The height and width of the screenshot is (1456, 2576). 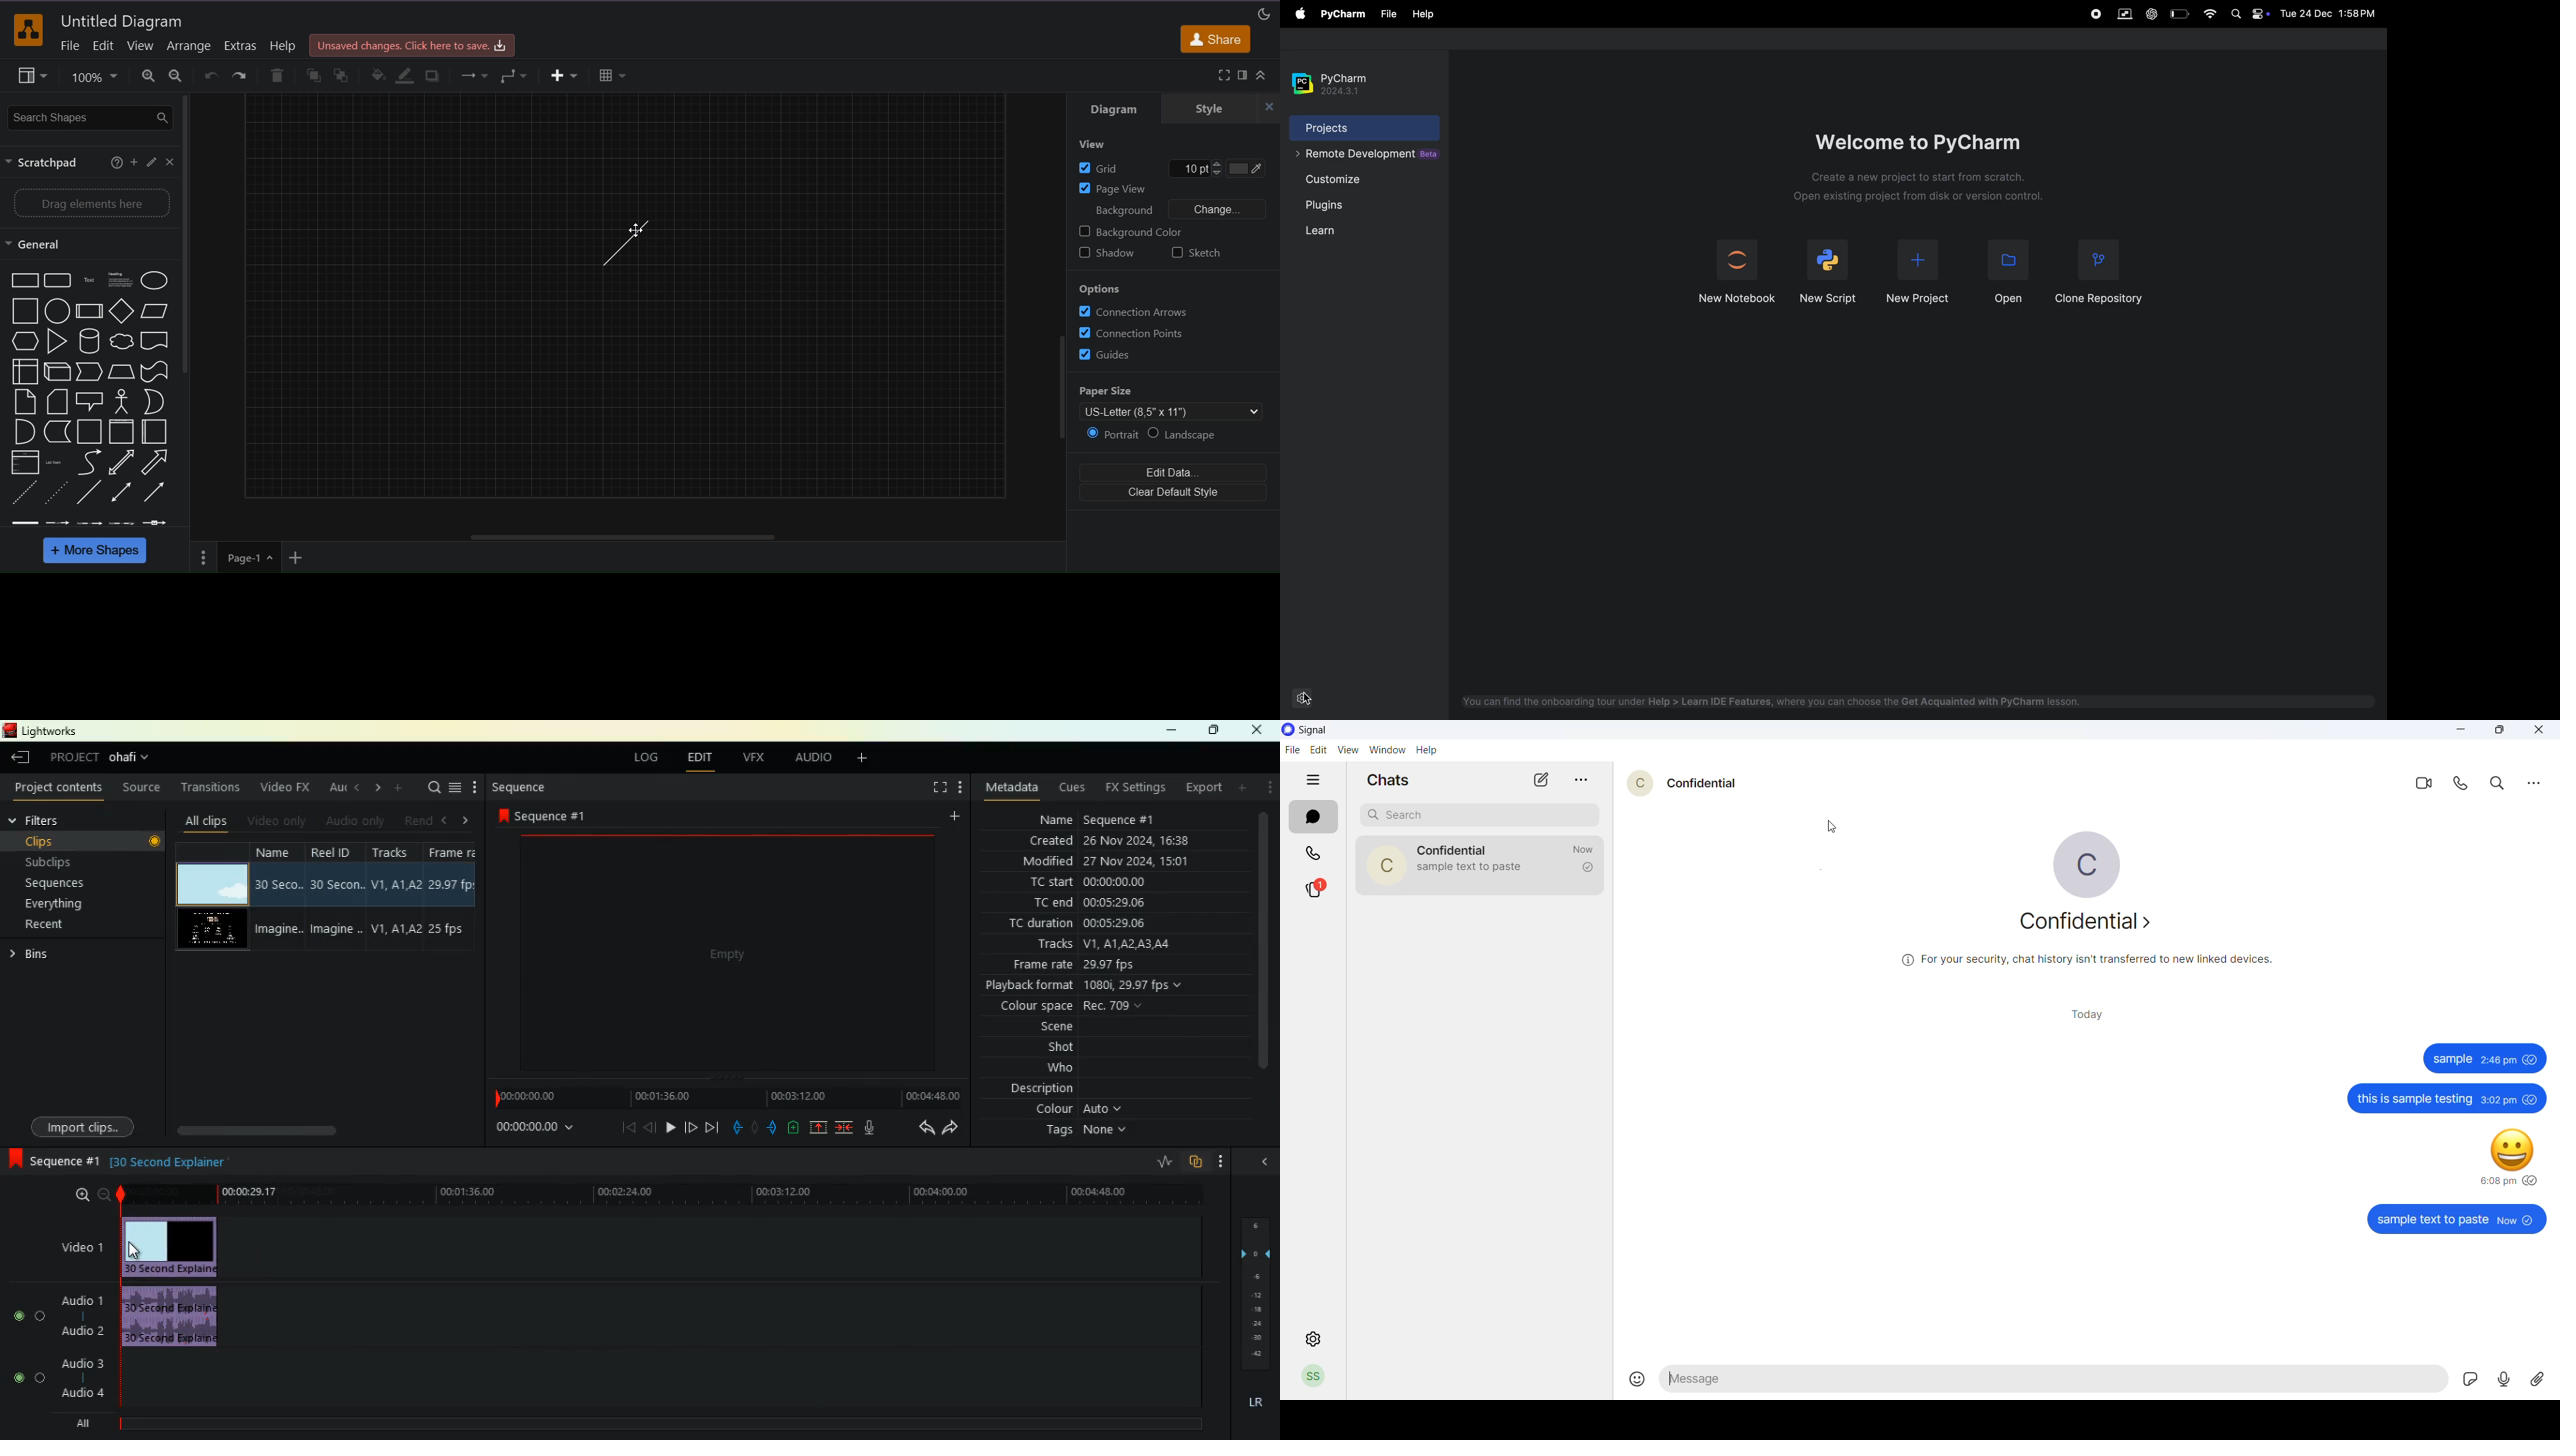 I want to click on maximize, so click(x=2501, y=731).